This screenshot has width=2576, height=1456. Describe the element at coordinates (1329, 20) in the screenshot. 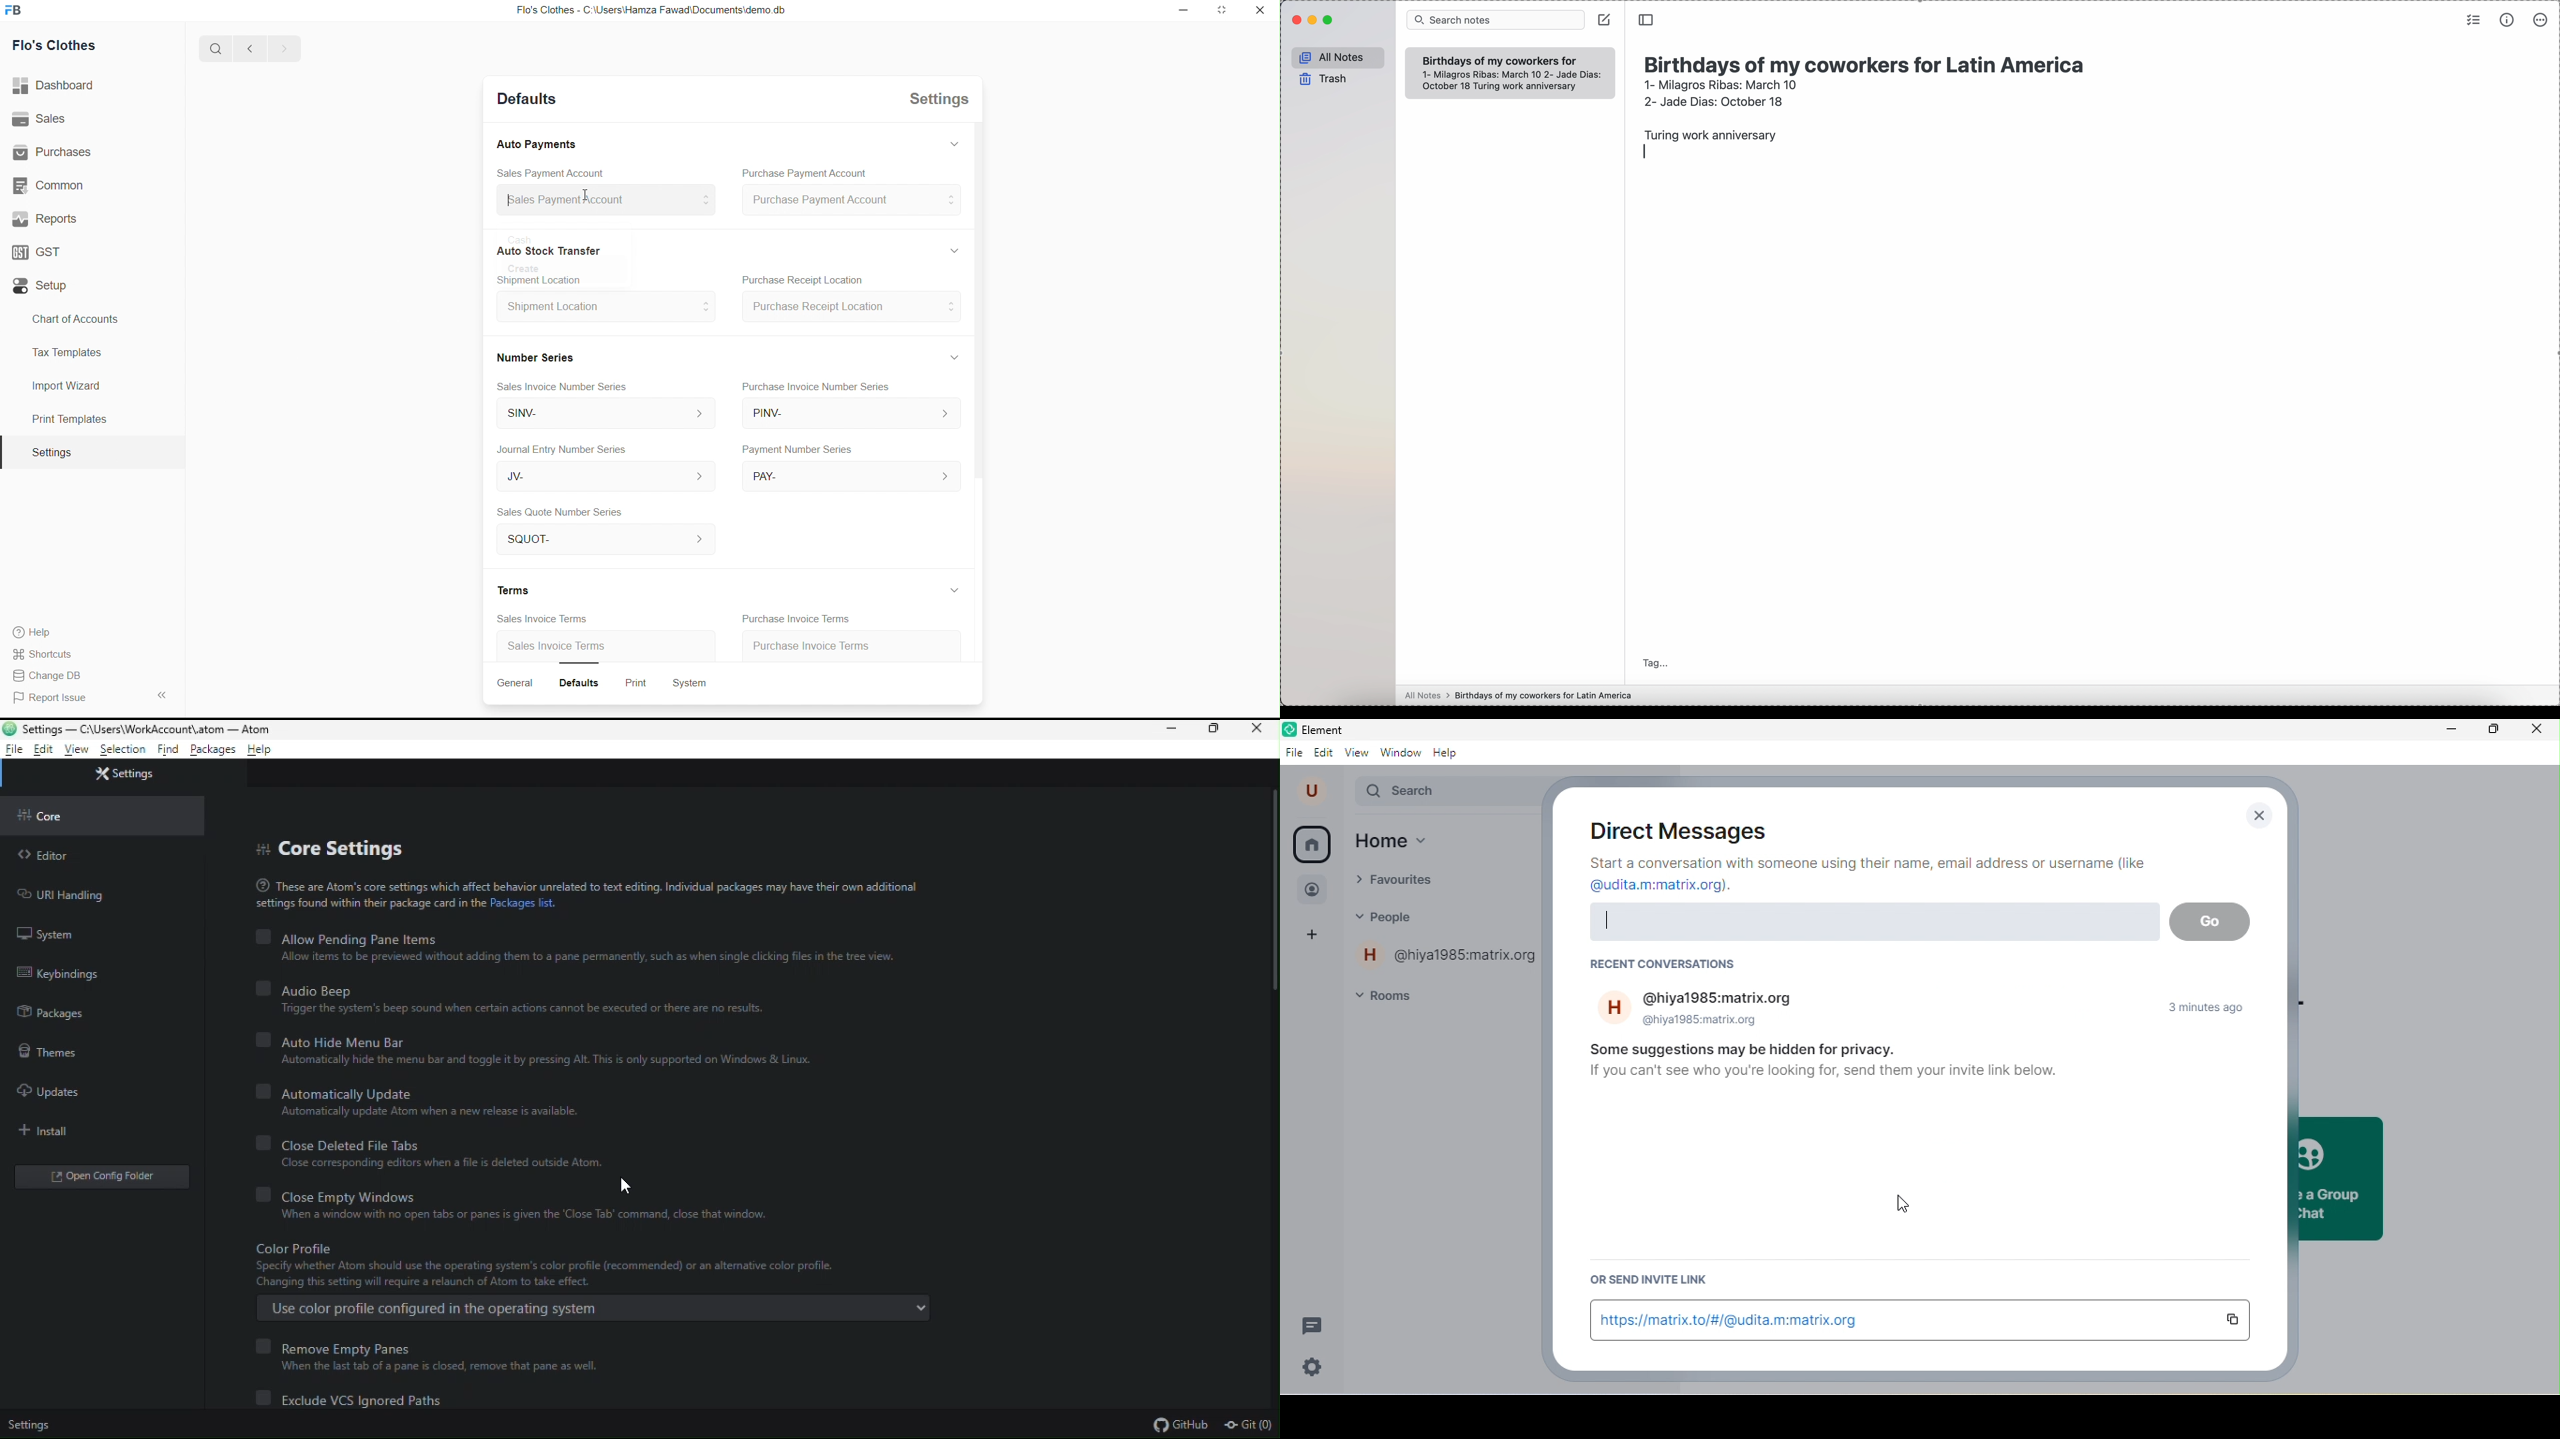

I see `maximize Simplenote` at that location.